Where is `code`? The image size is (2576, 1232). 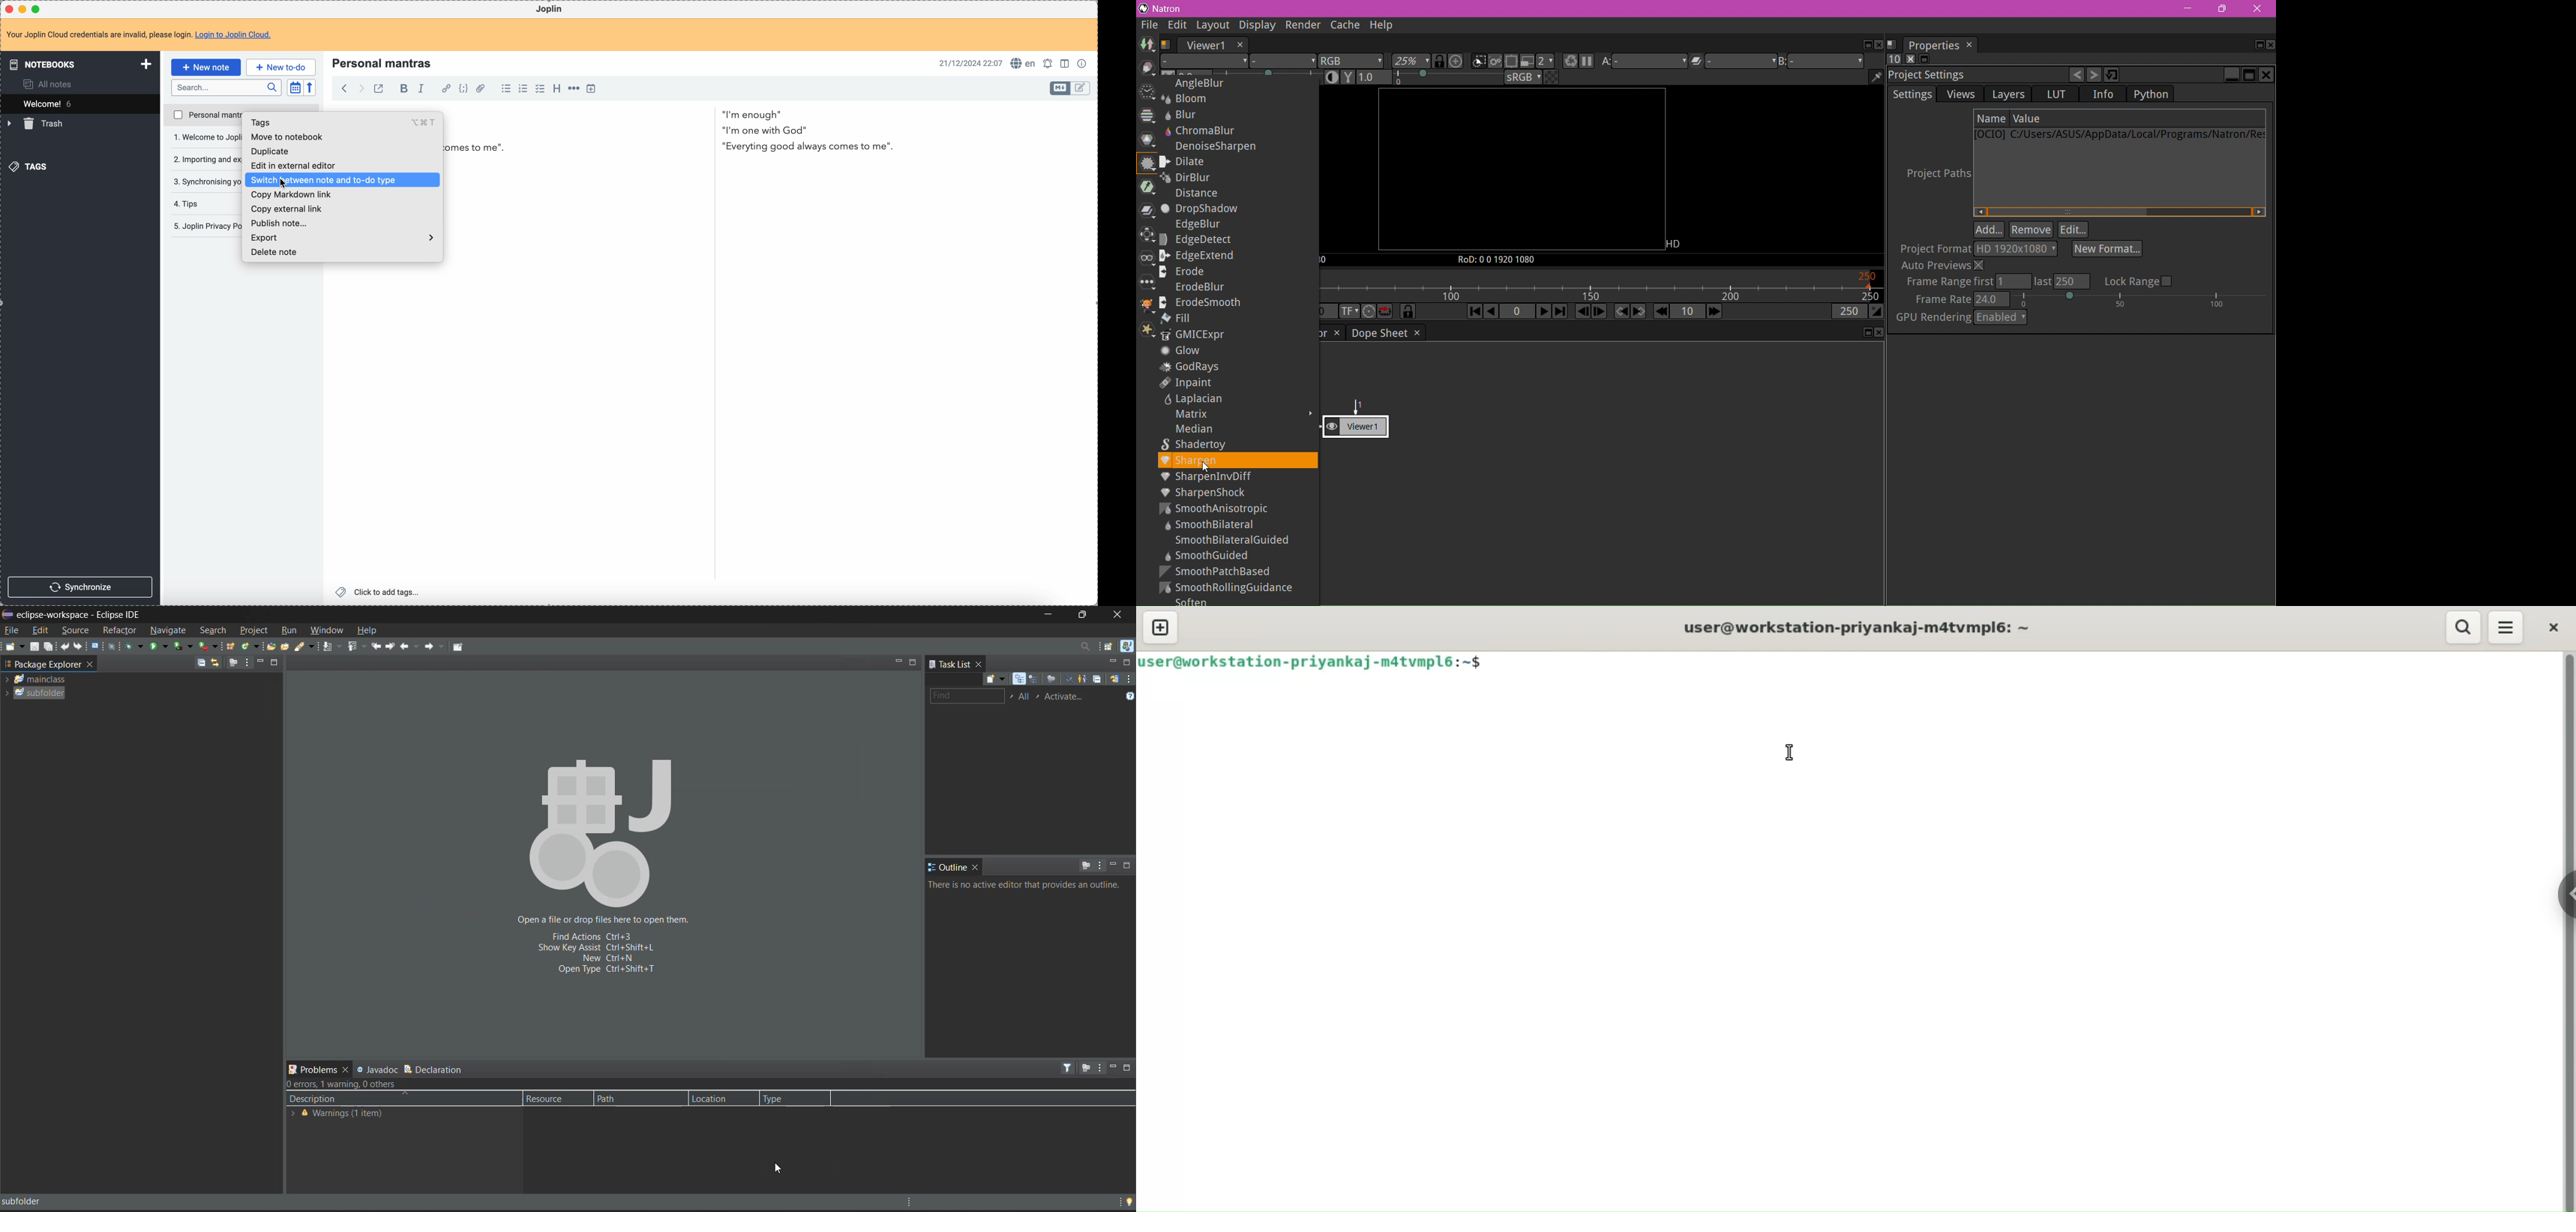
code is located at coordinates (464, 90).